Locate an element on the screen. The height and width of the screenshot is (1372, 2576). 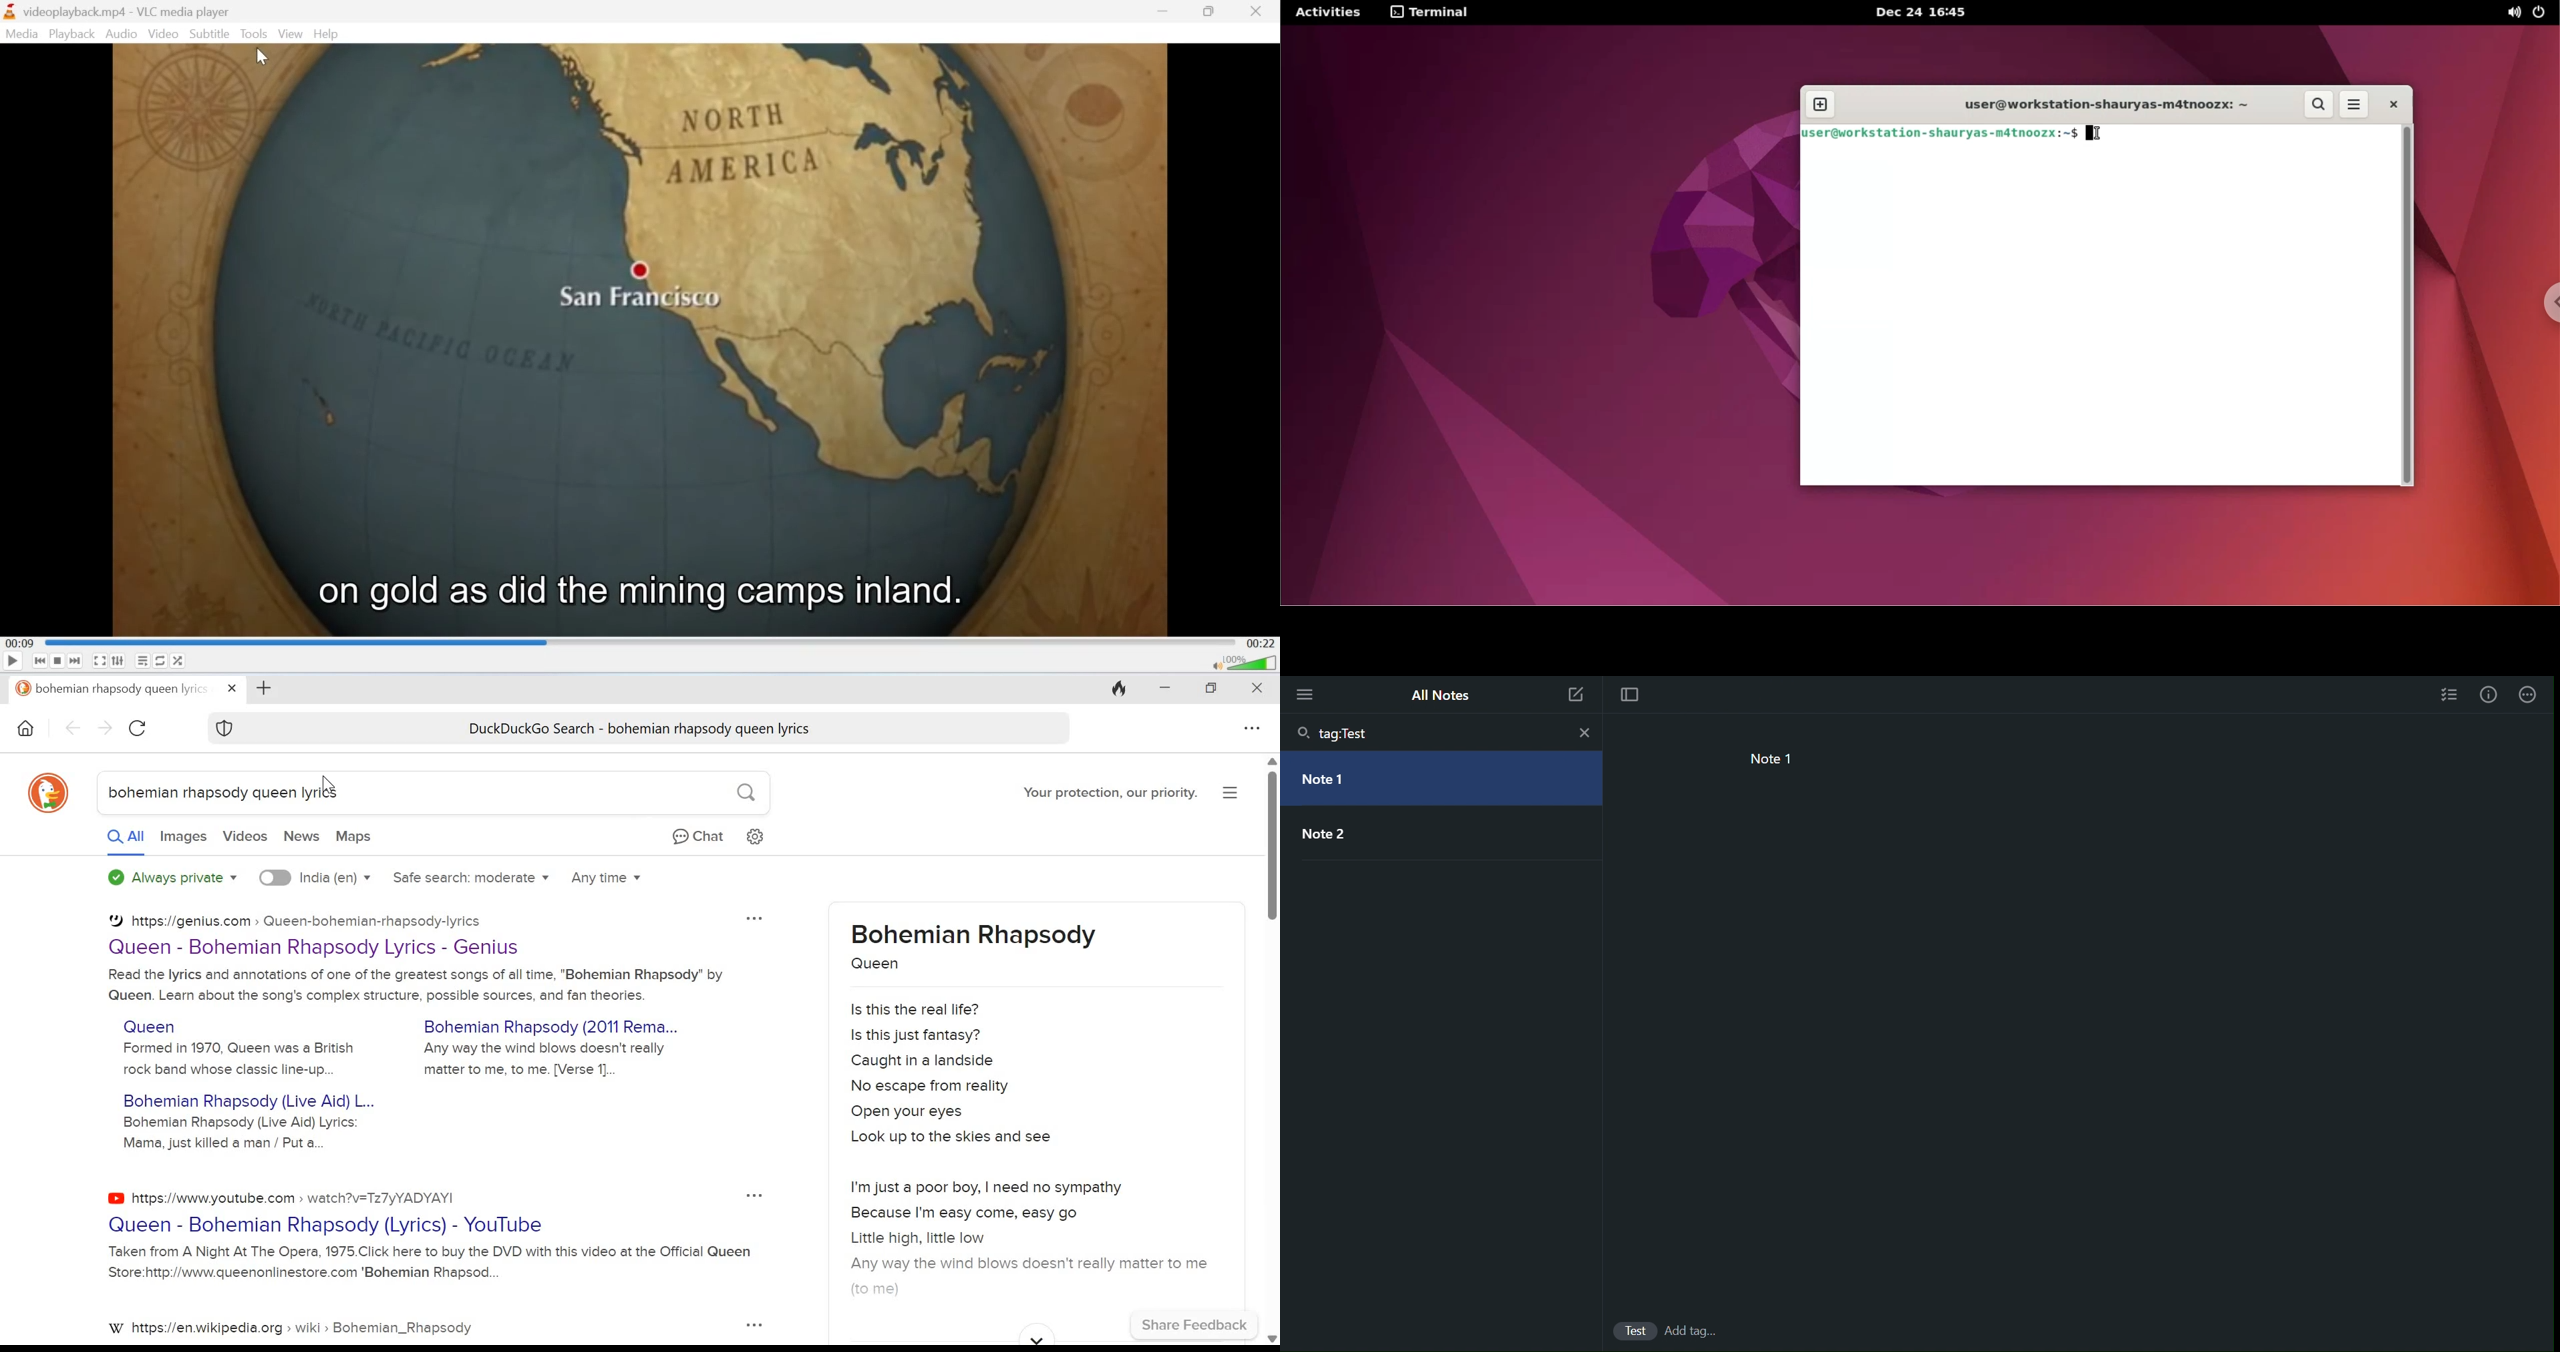
Reload this page is located at coordinates (140, 727).